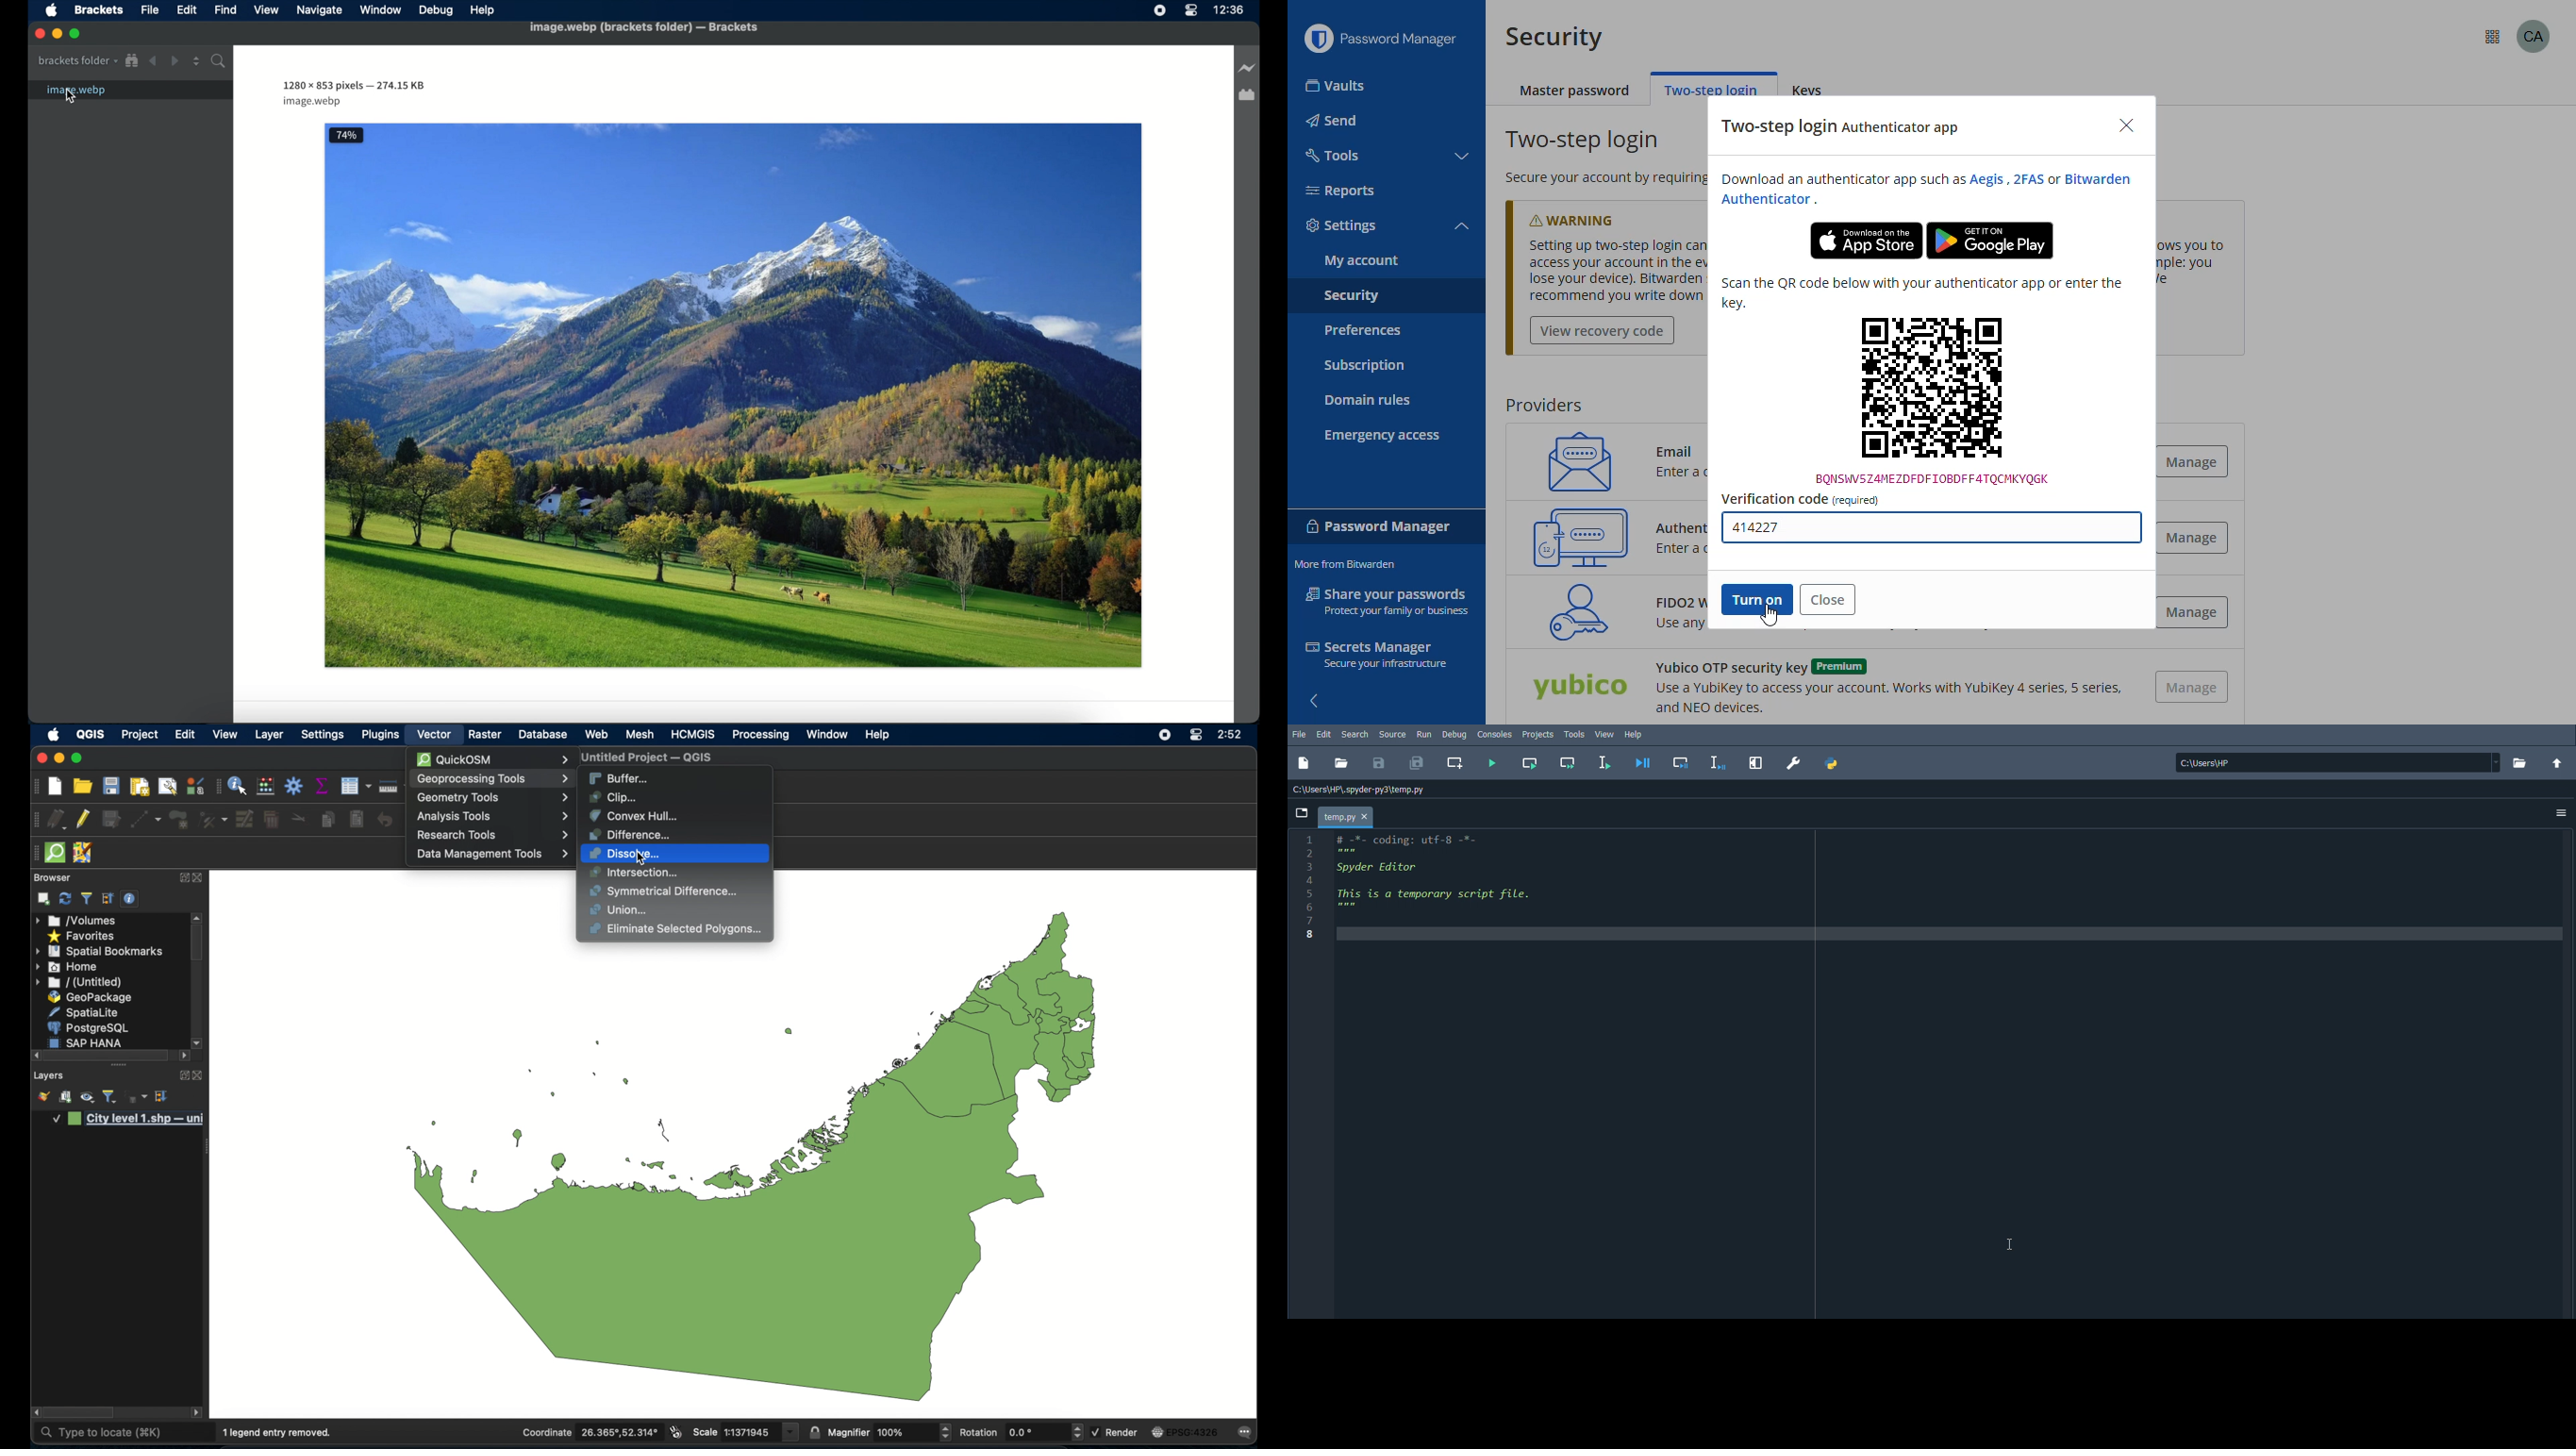  What do you see at coordinates (380, 11) in the screenshot?
I see `Window` at bounding box center [380, 11].